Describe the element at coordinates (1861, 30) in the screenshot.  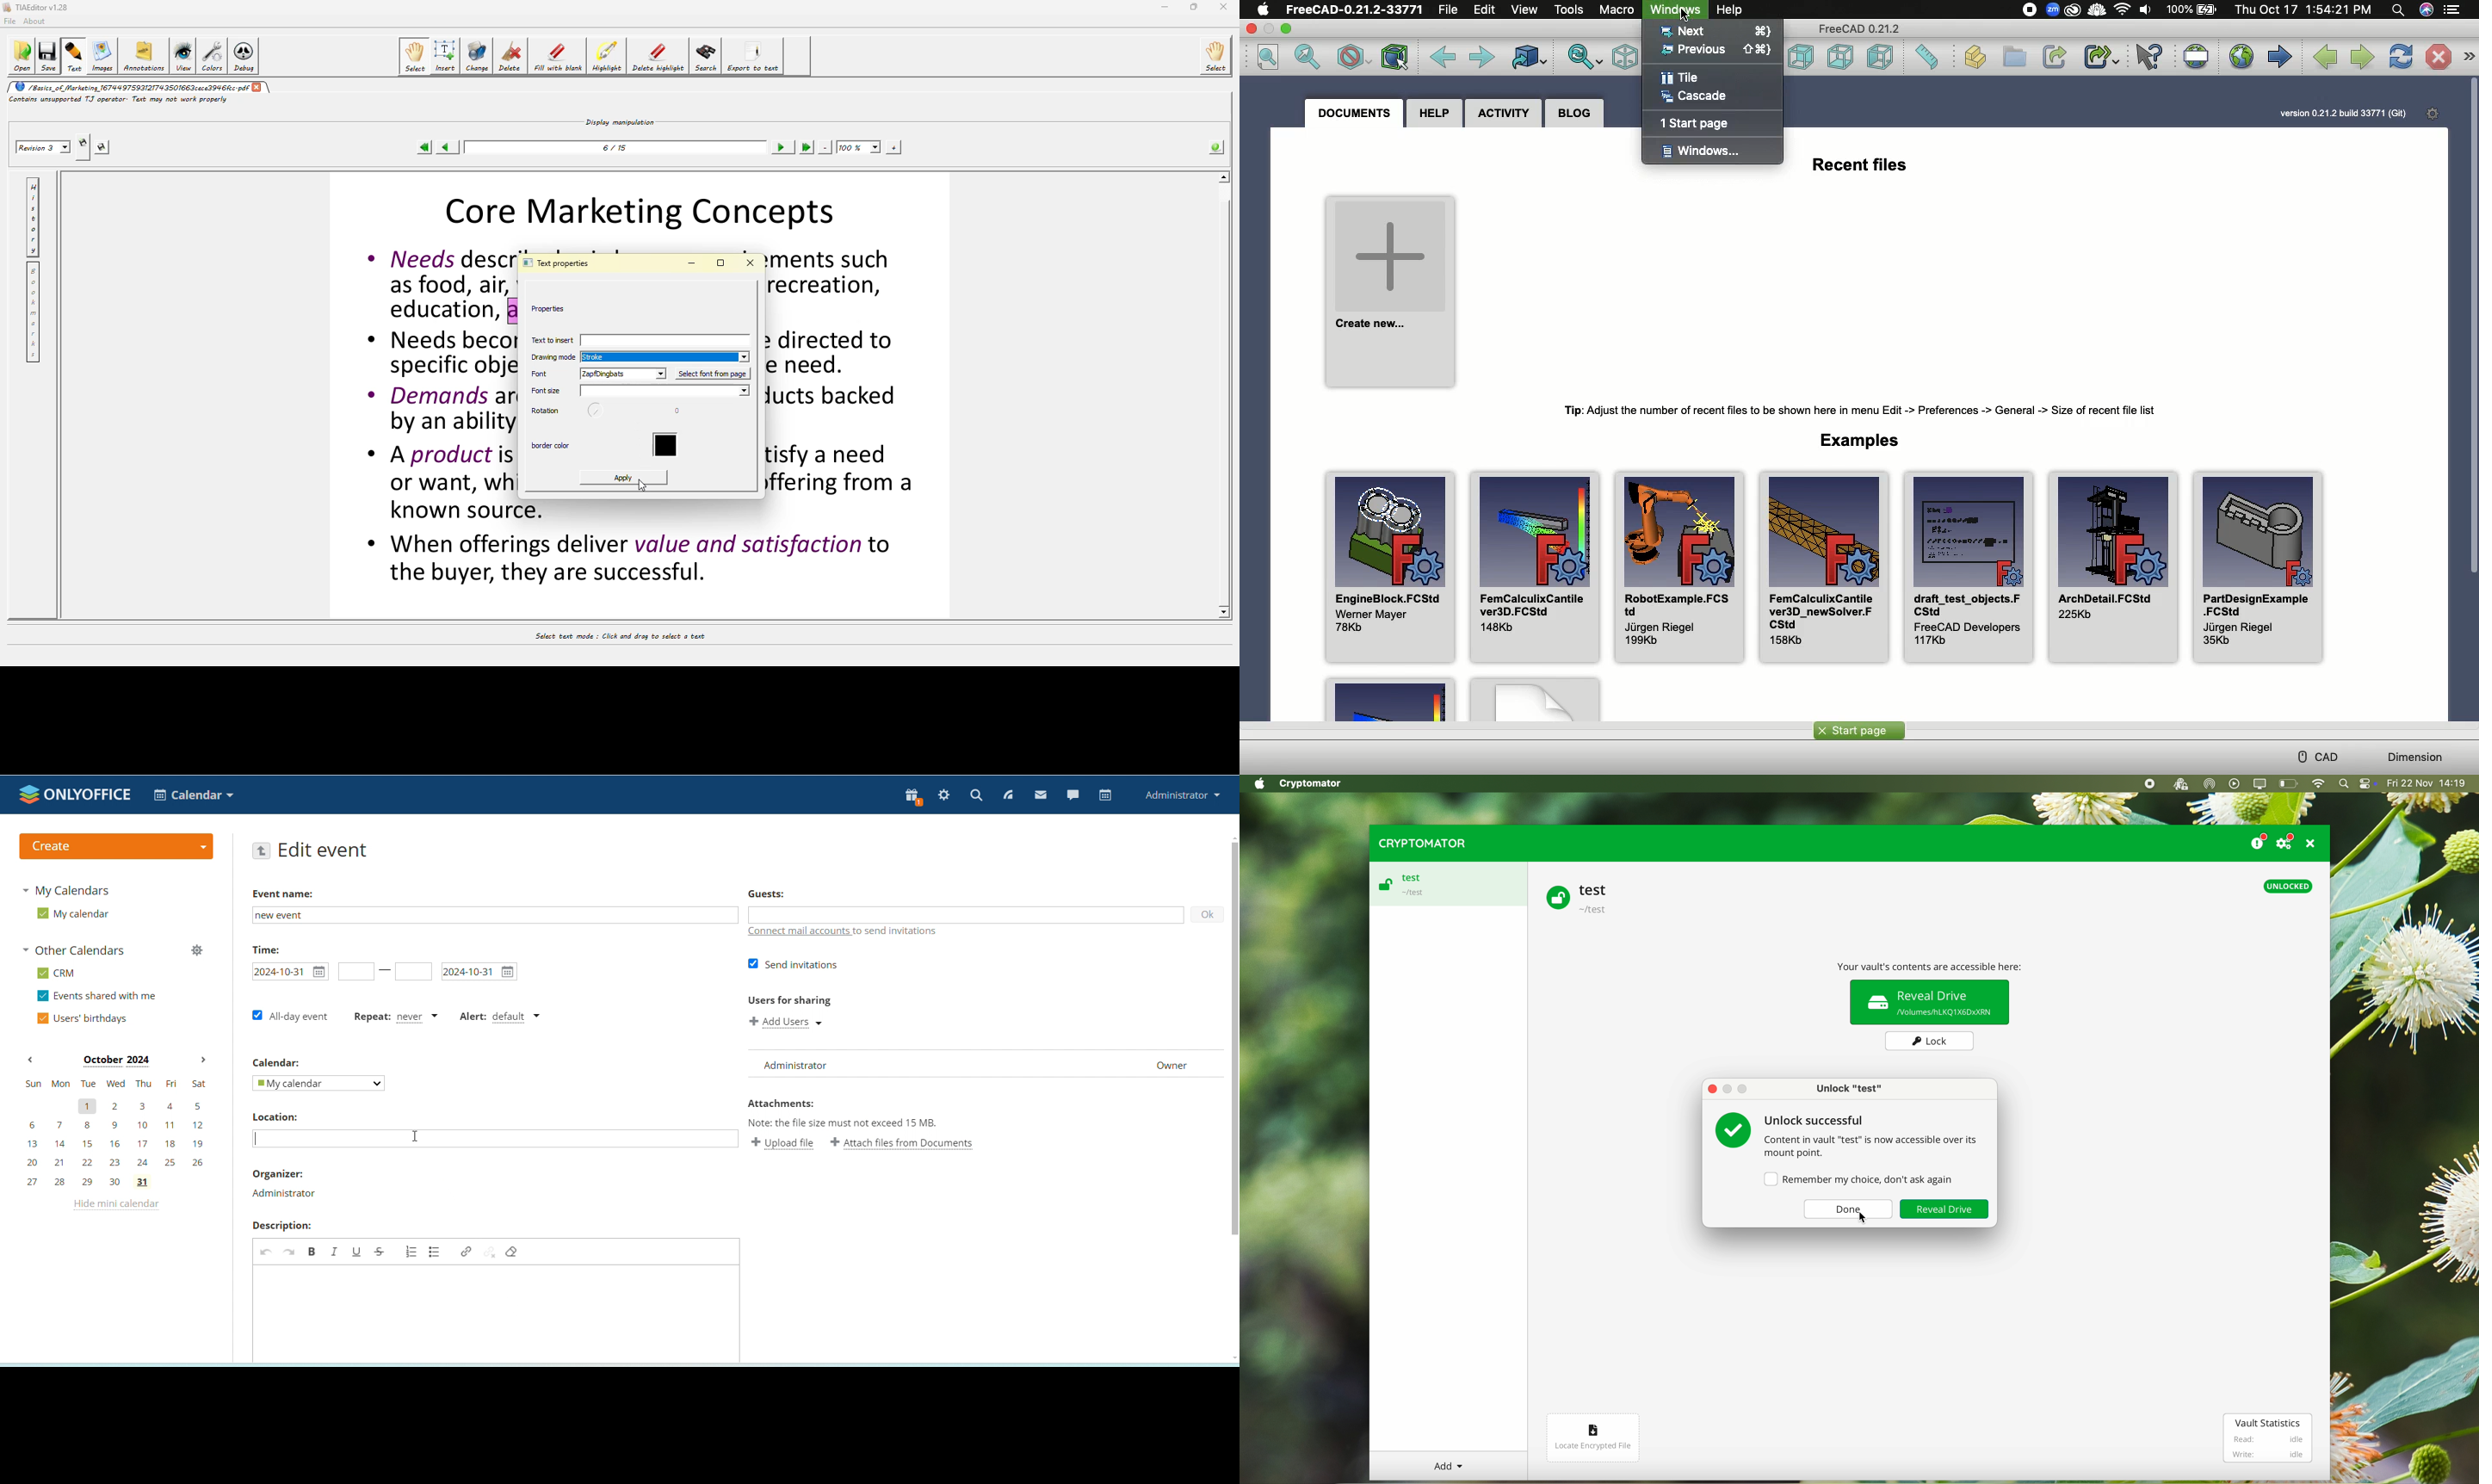
I see `FreeCAD` at that location.